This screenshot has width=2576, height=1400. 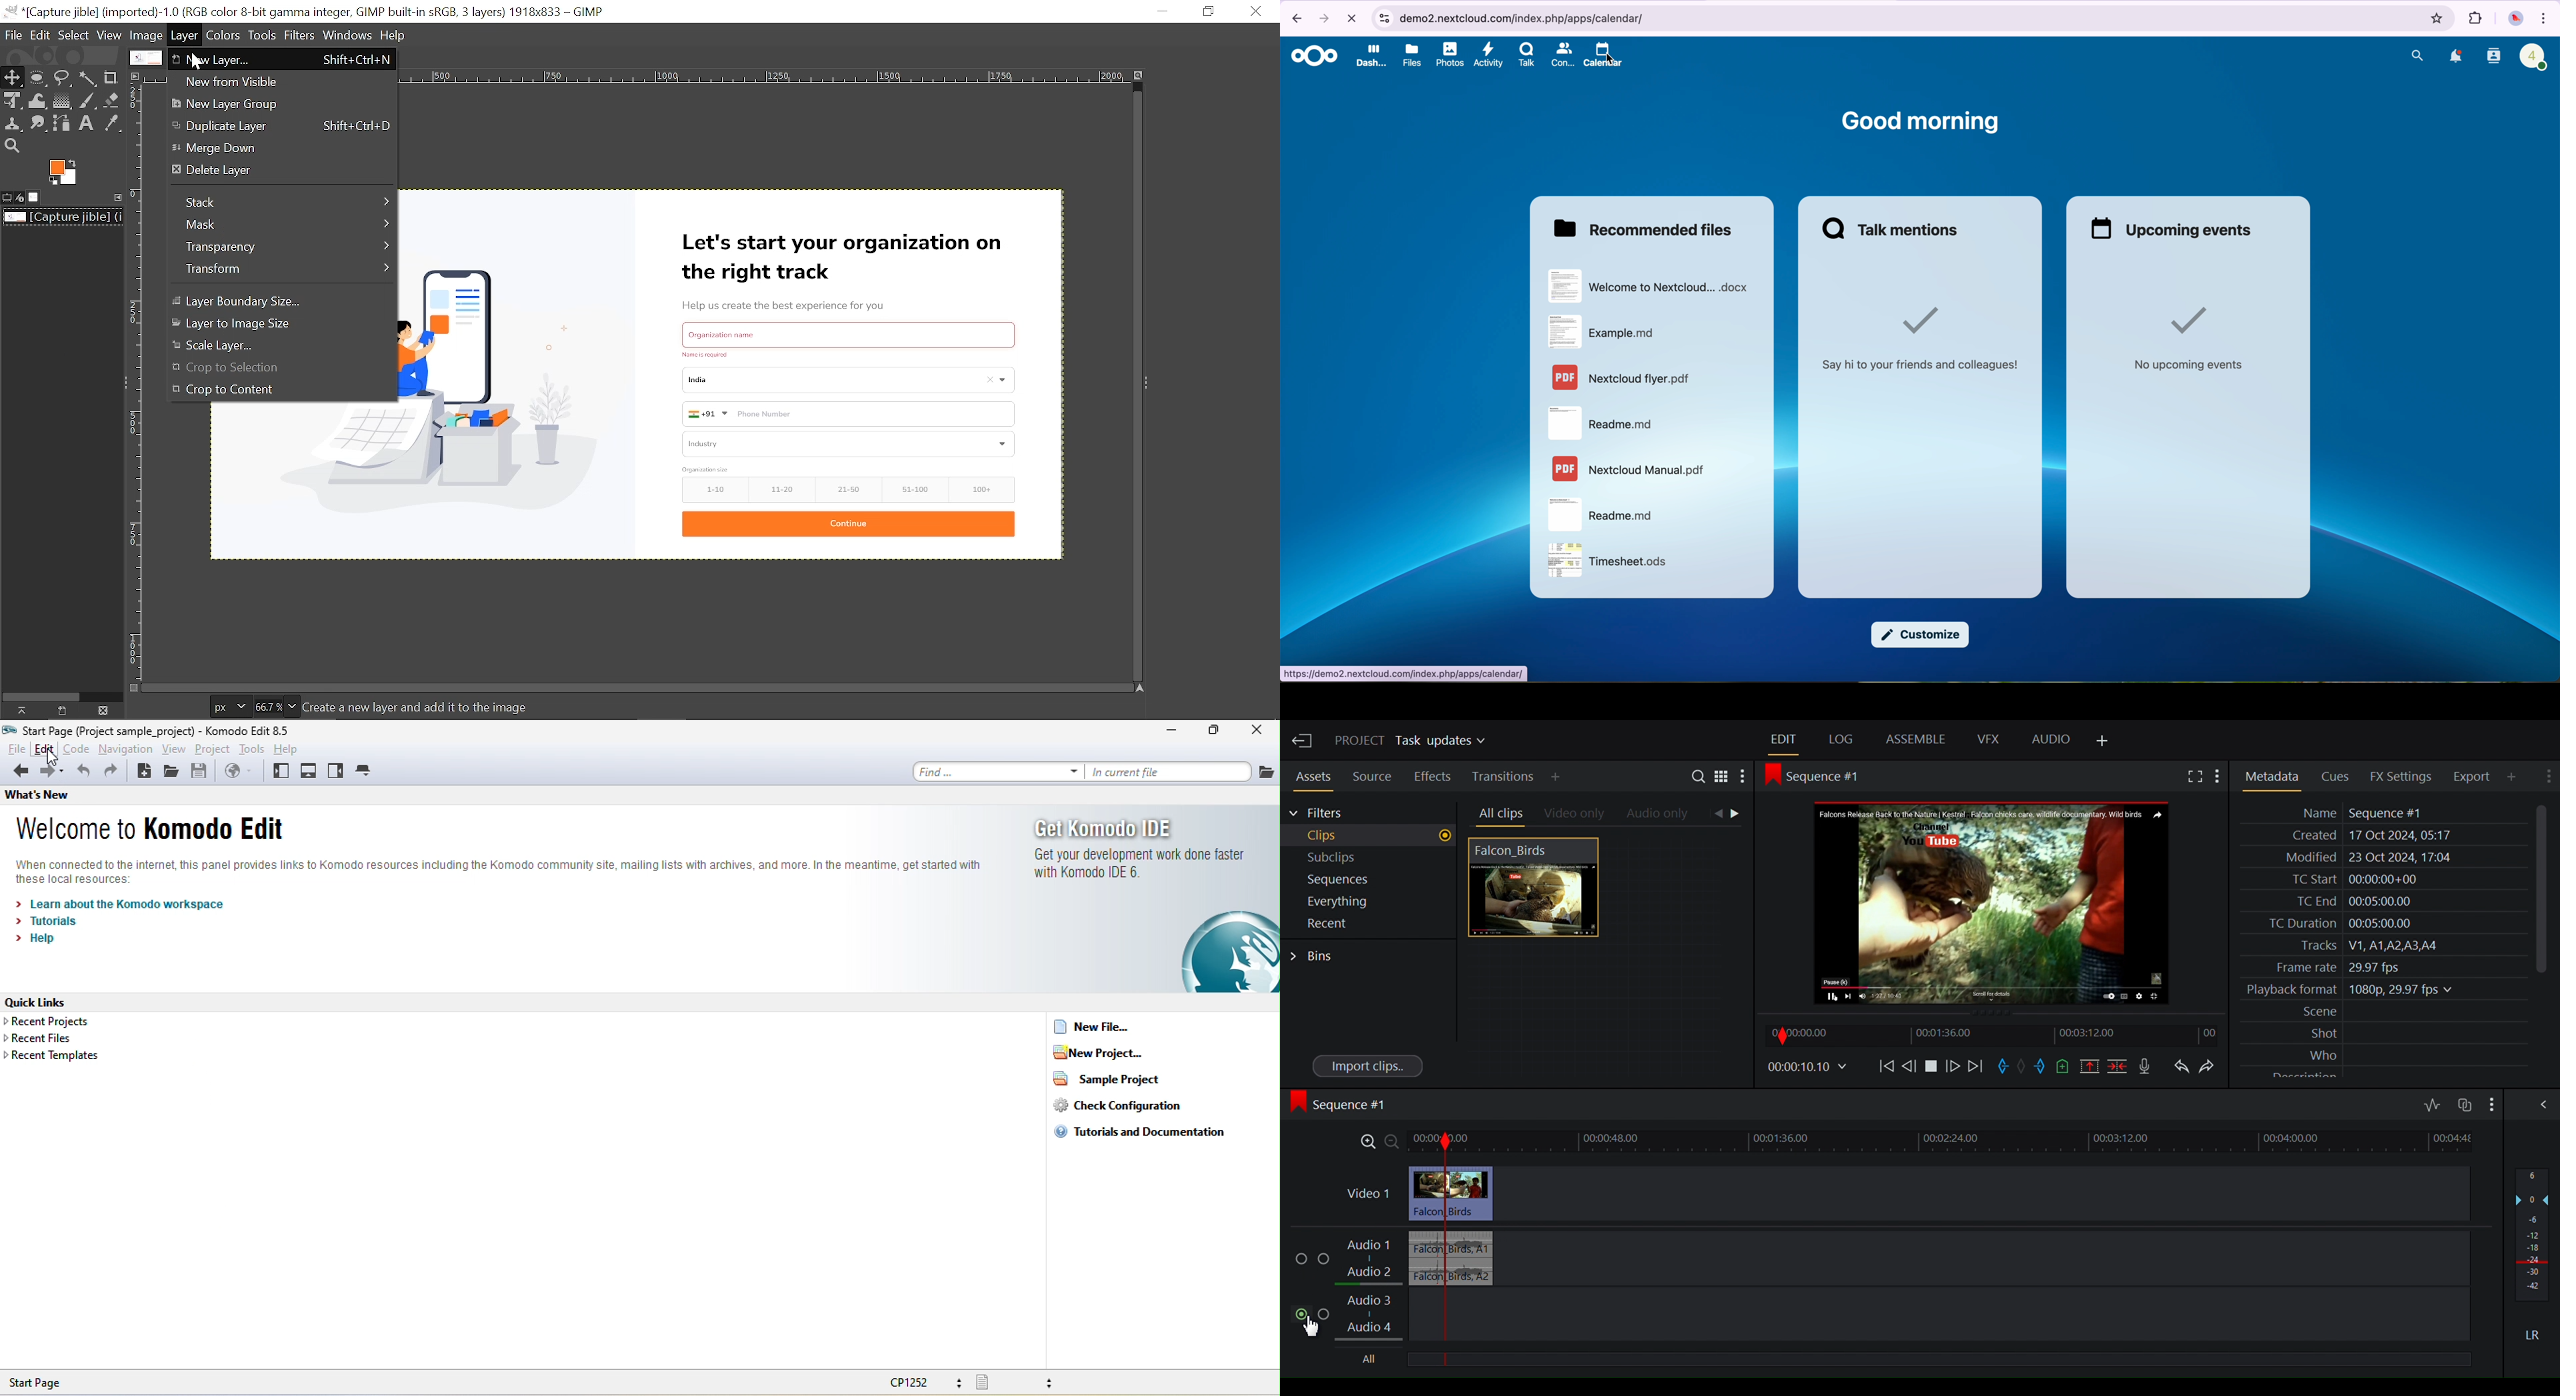 What do you see at coordinates (1309, 775) in the screenshot?
I see `Assets Panel` at bounding box center [1309, 775].